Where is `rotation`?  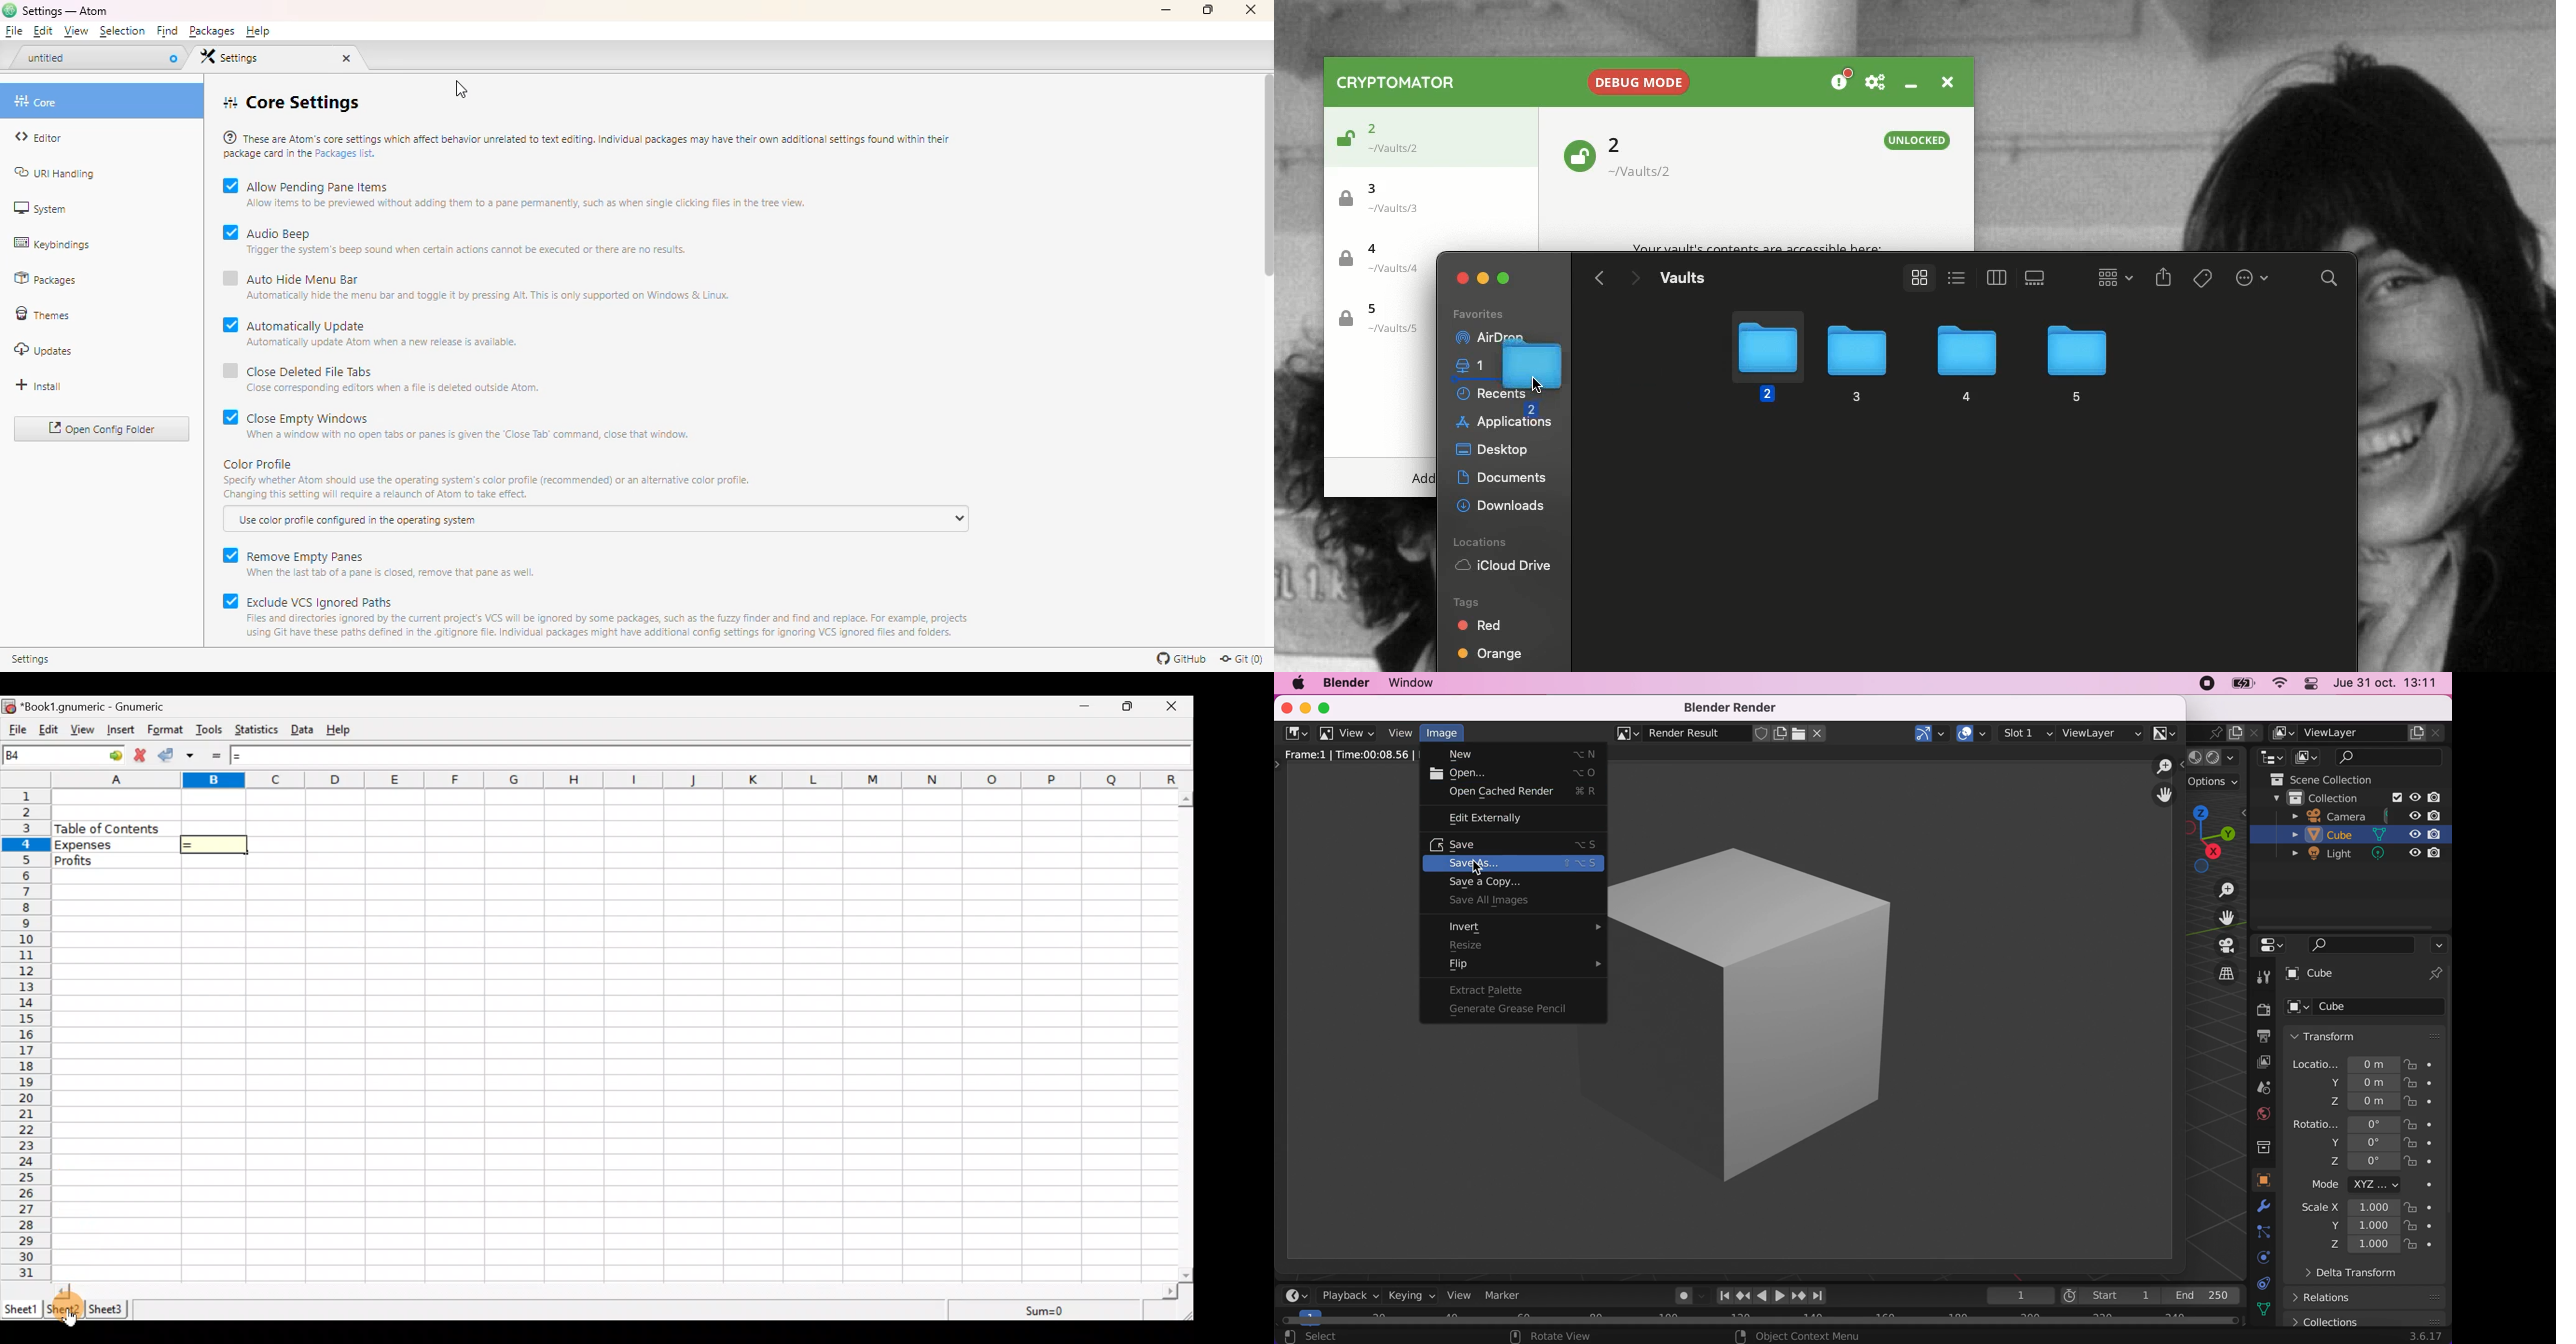 rotation is located at coordinates (2345, 1123).